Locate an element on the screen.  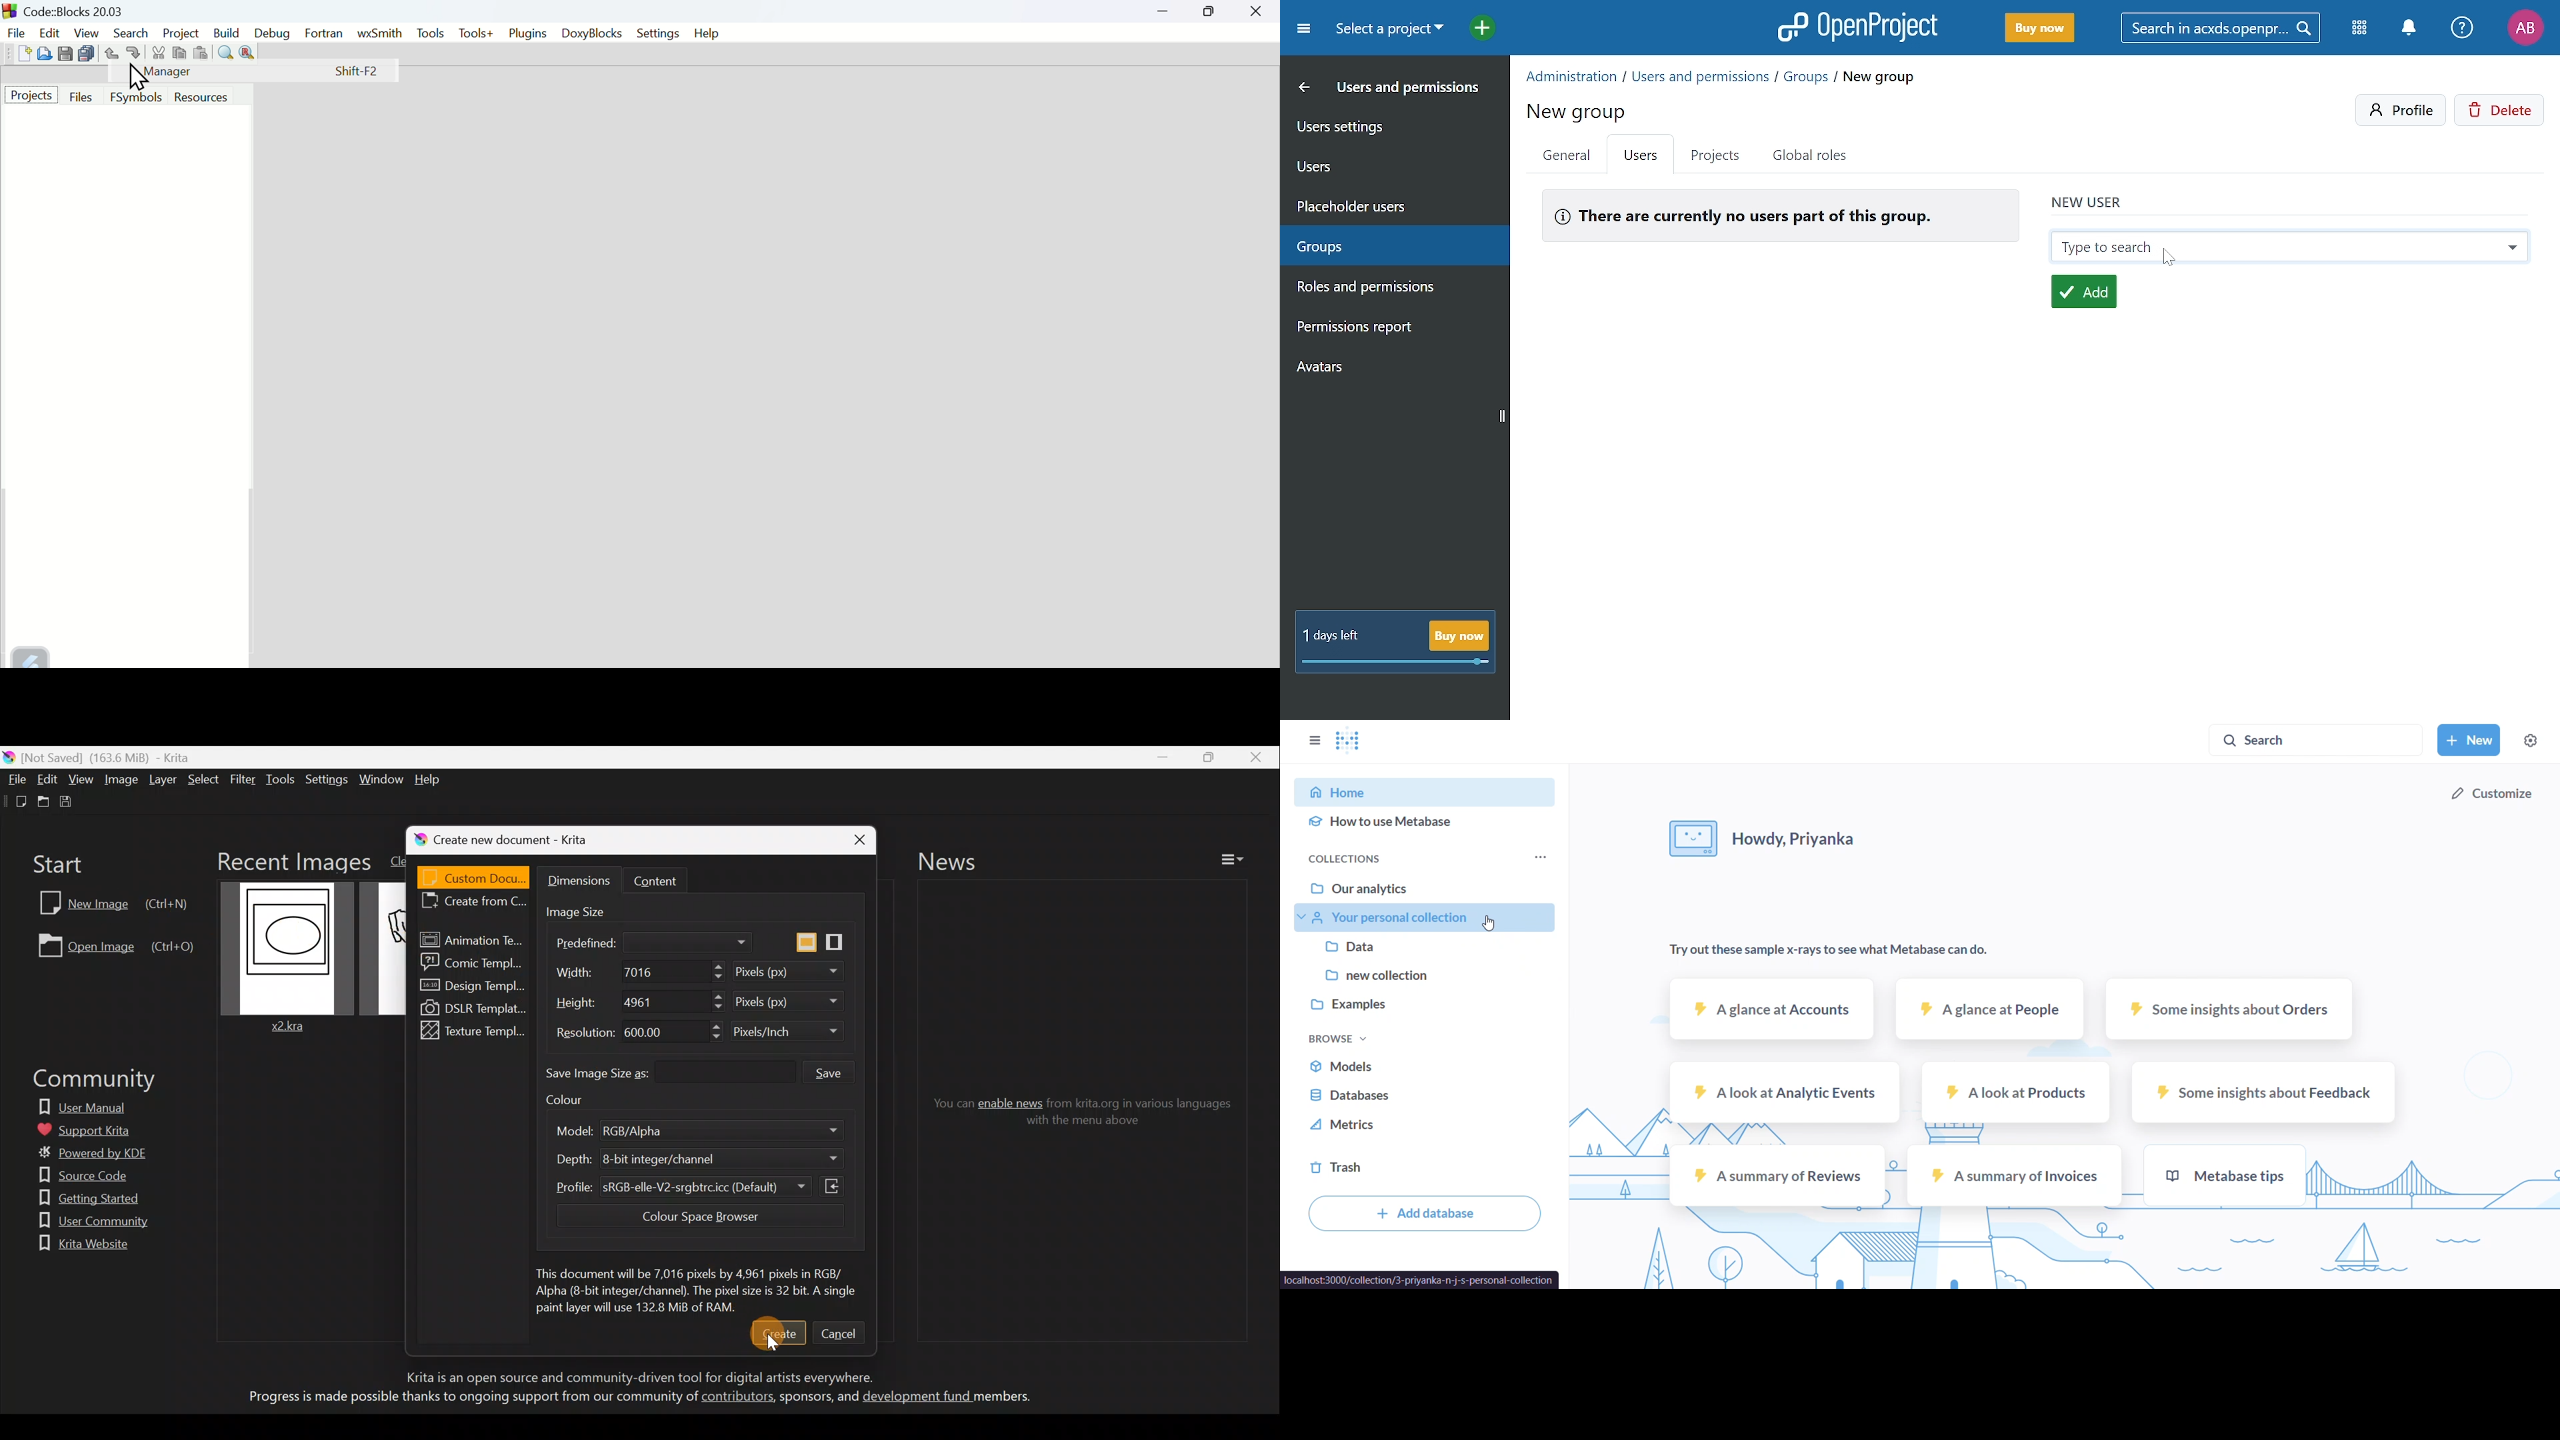
Save file is located at coordinates (66, 53).